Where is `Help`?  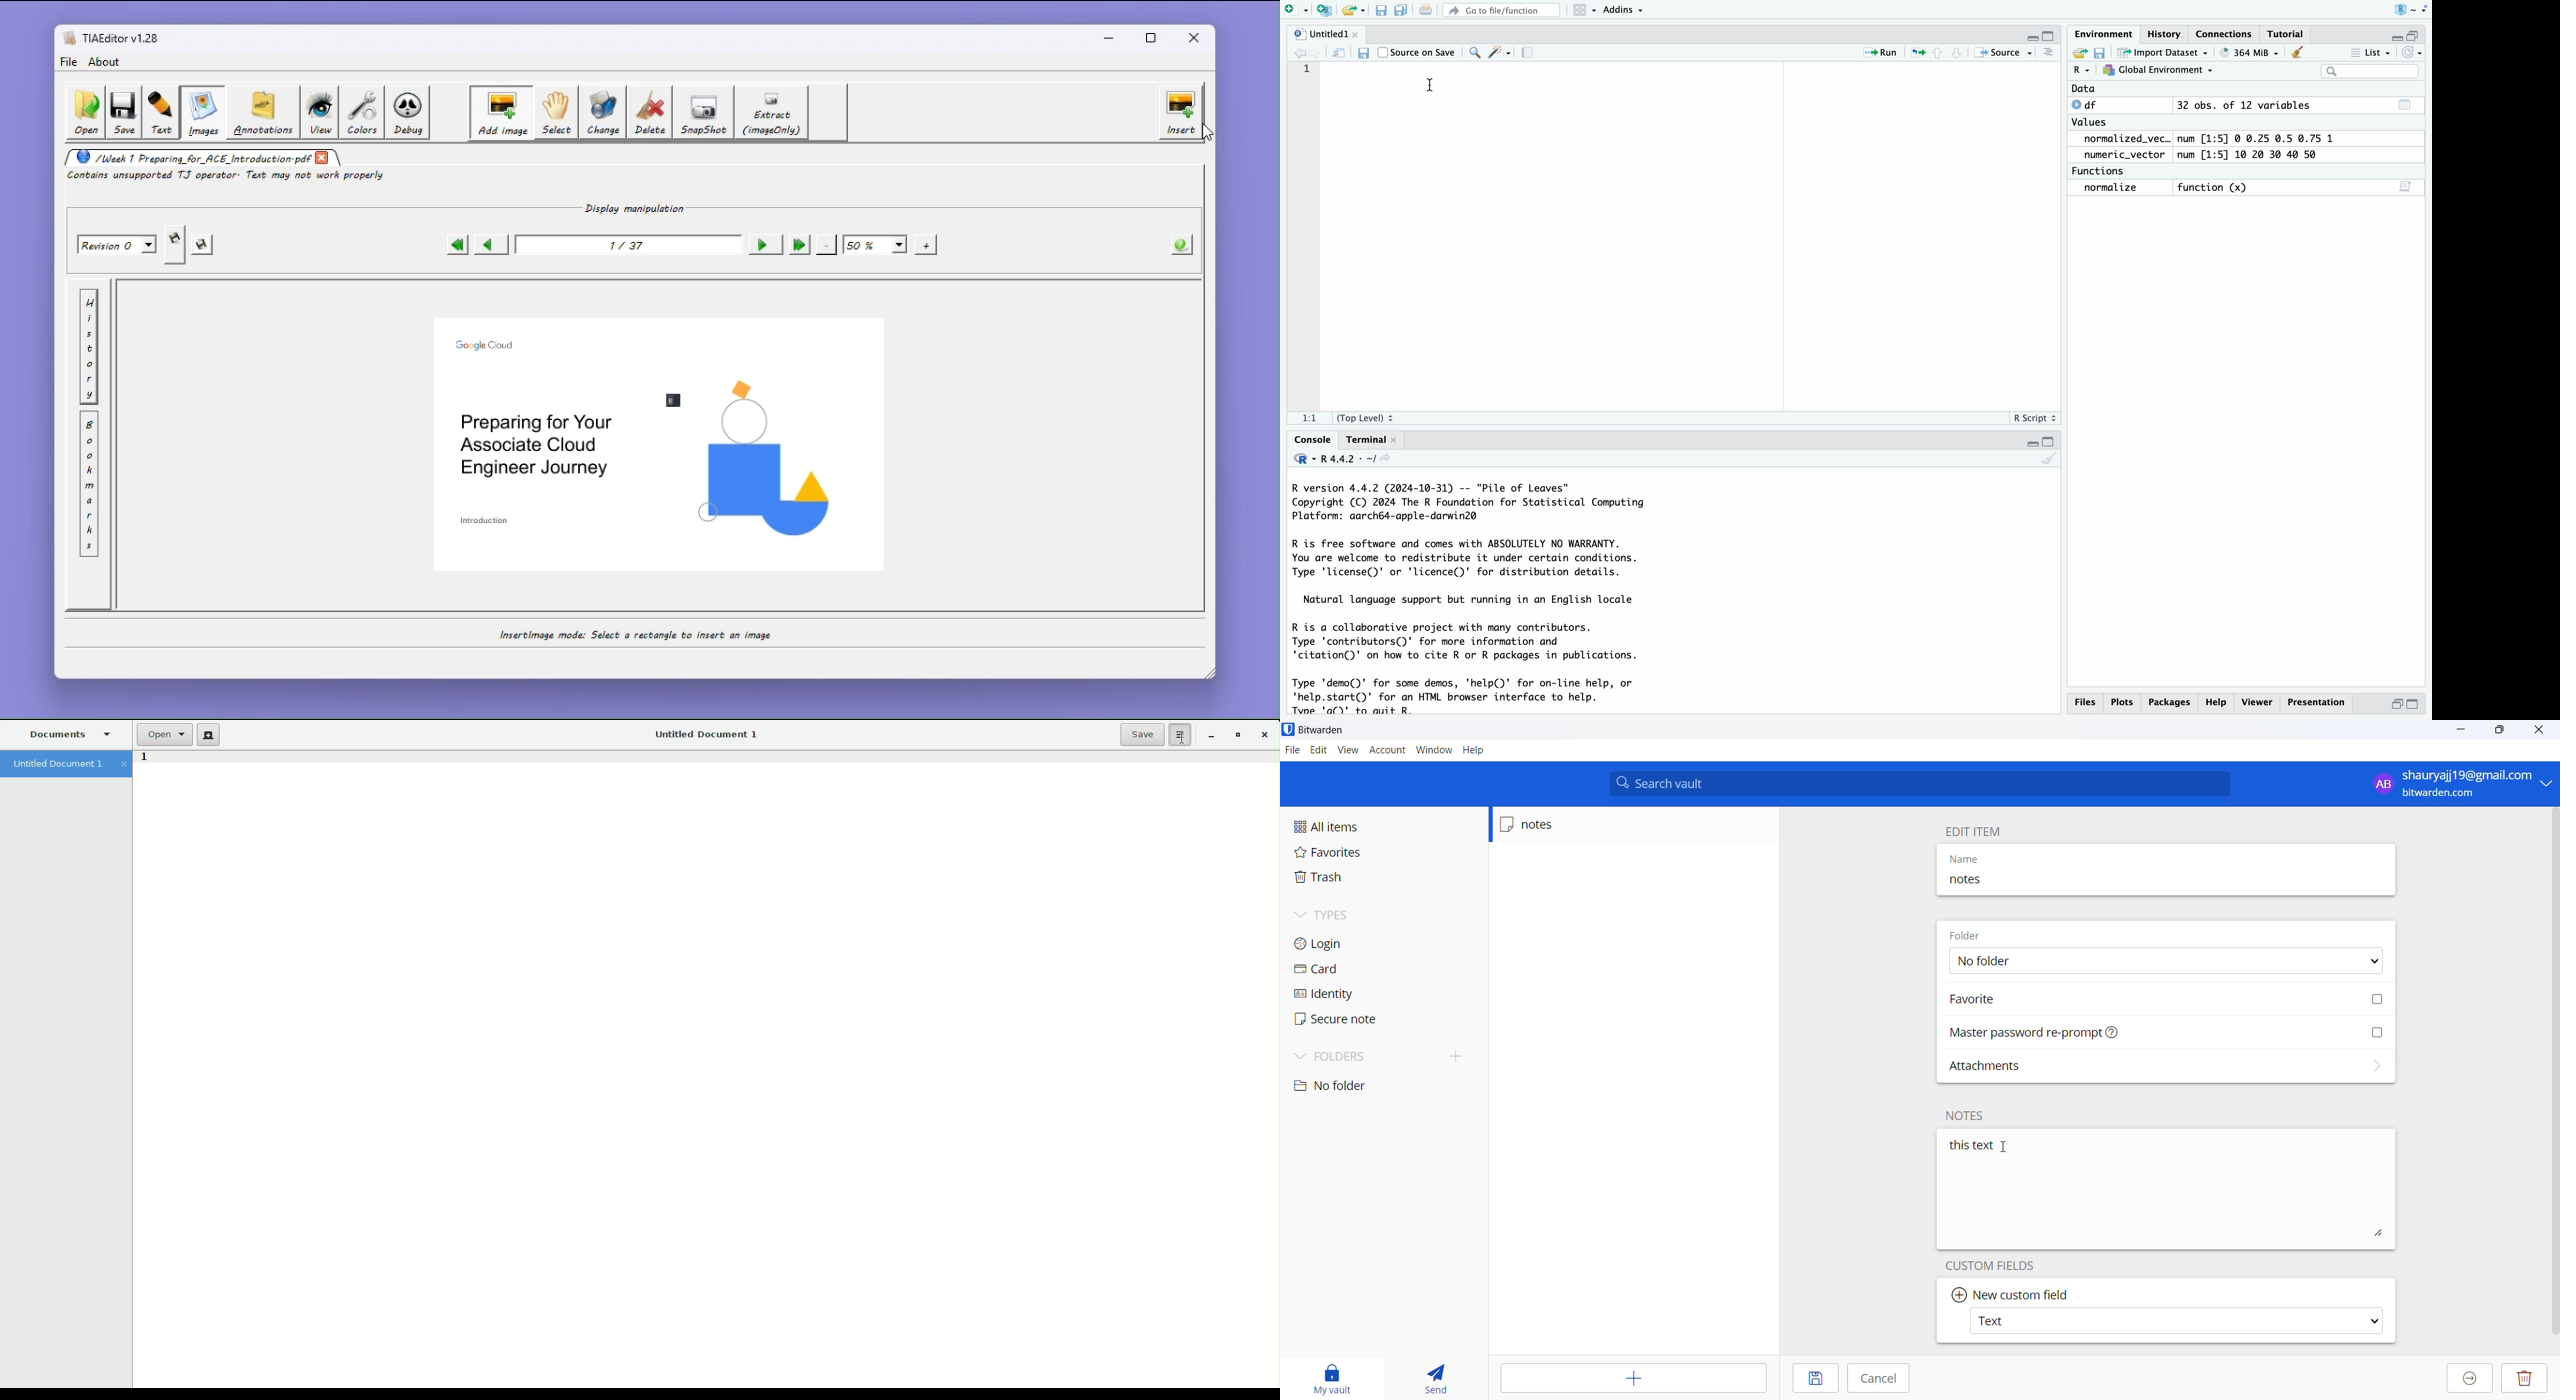
Help is located at coordinates (2218, 702).